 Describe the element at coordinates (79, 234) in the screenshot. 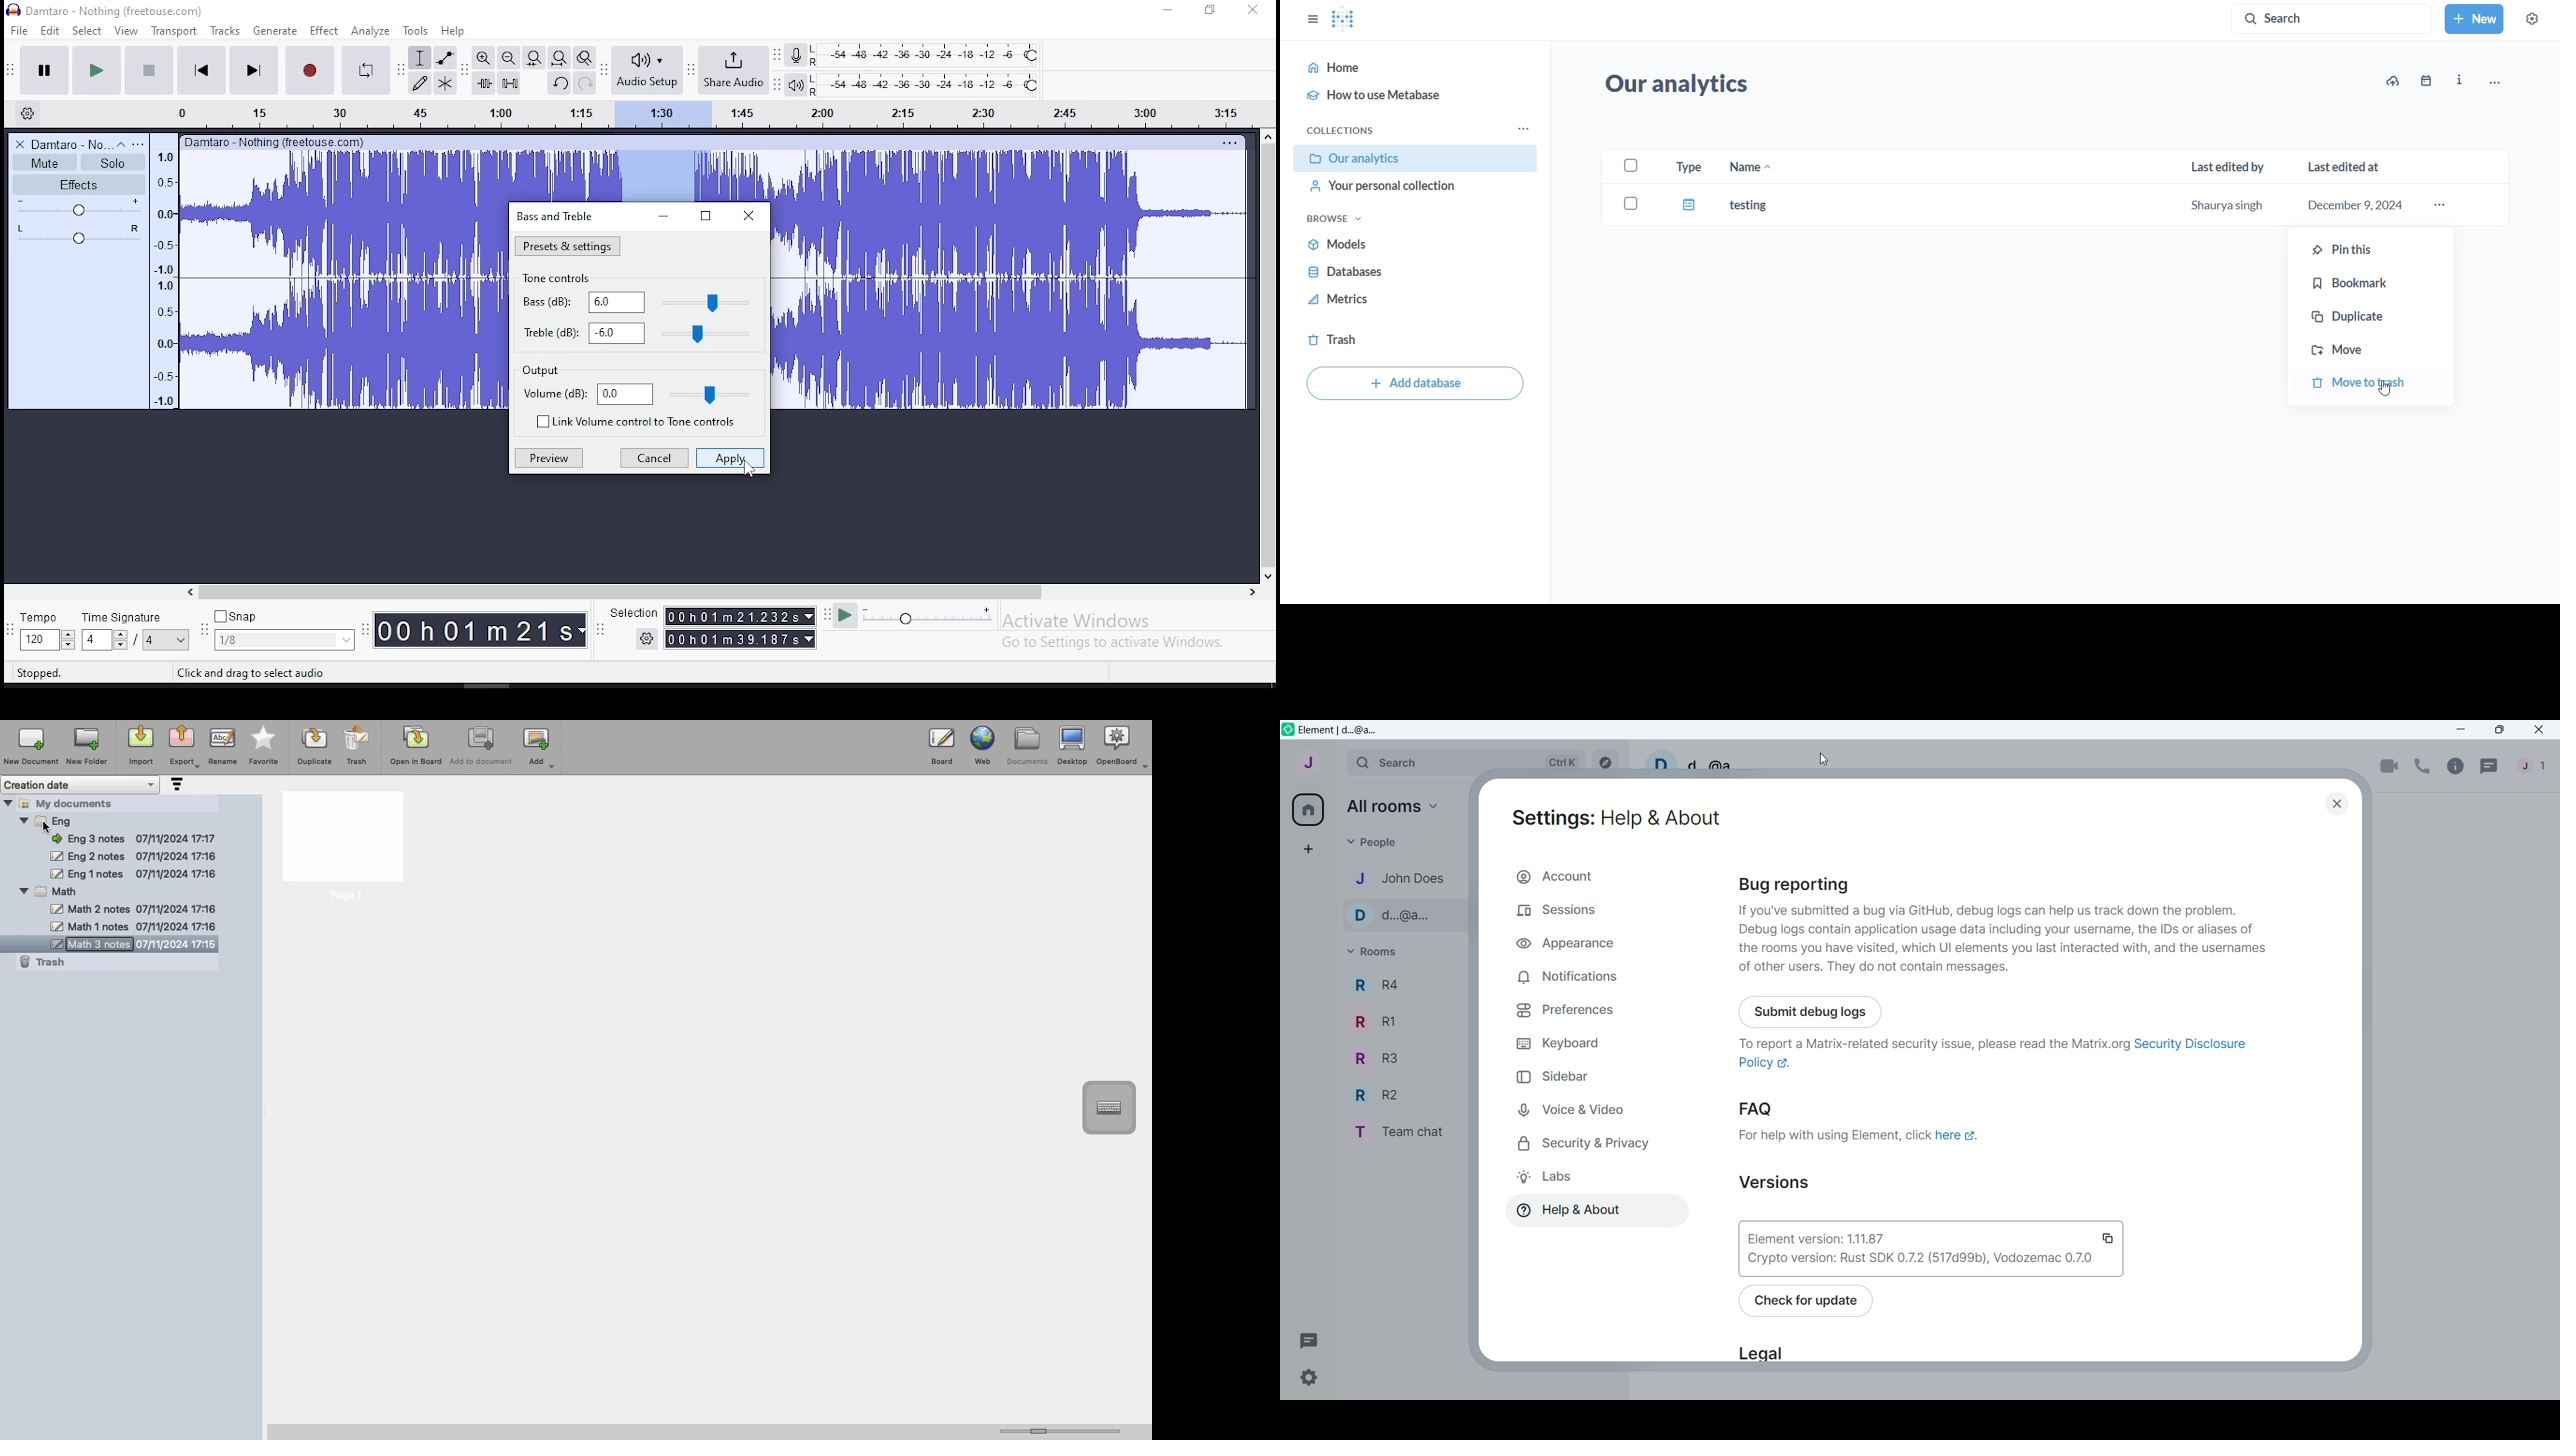

I see `pan` at that location.